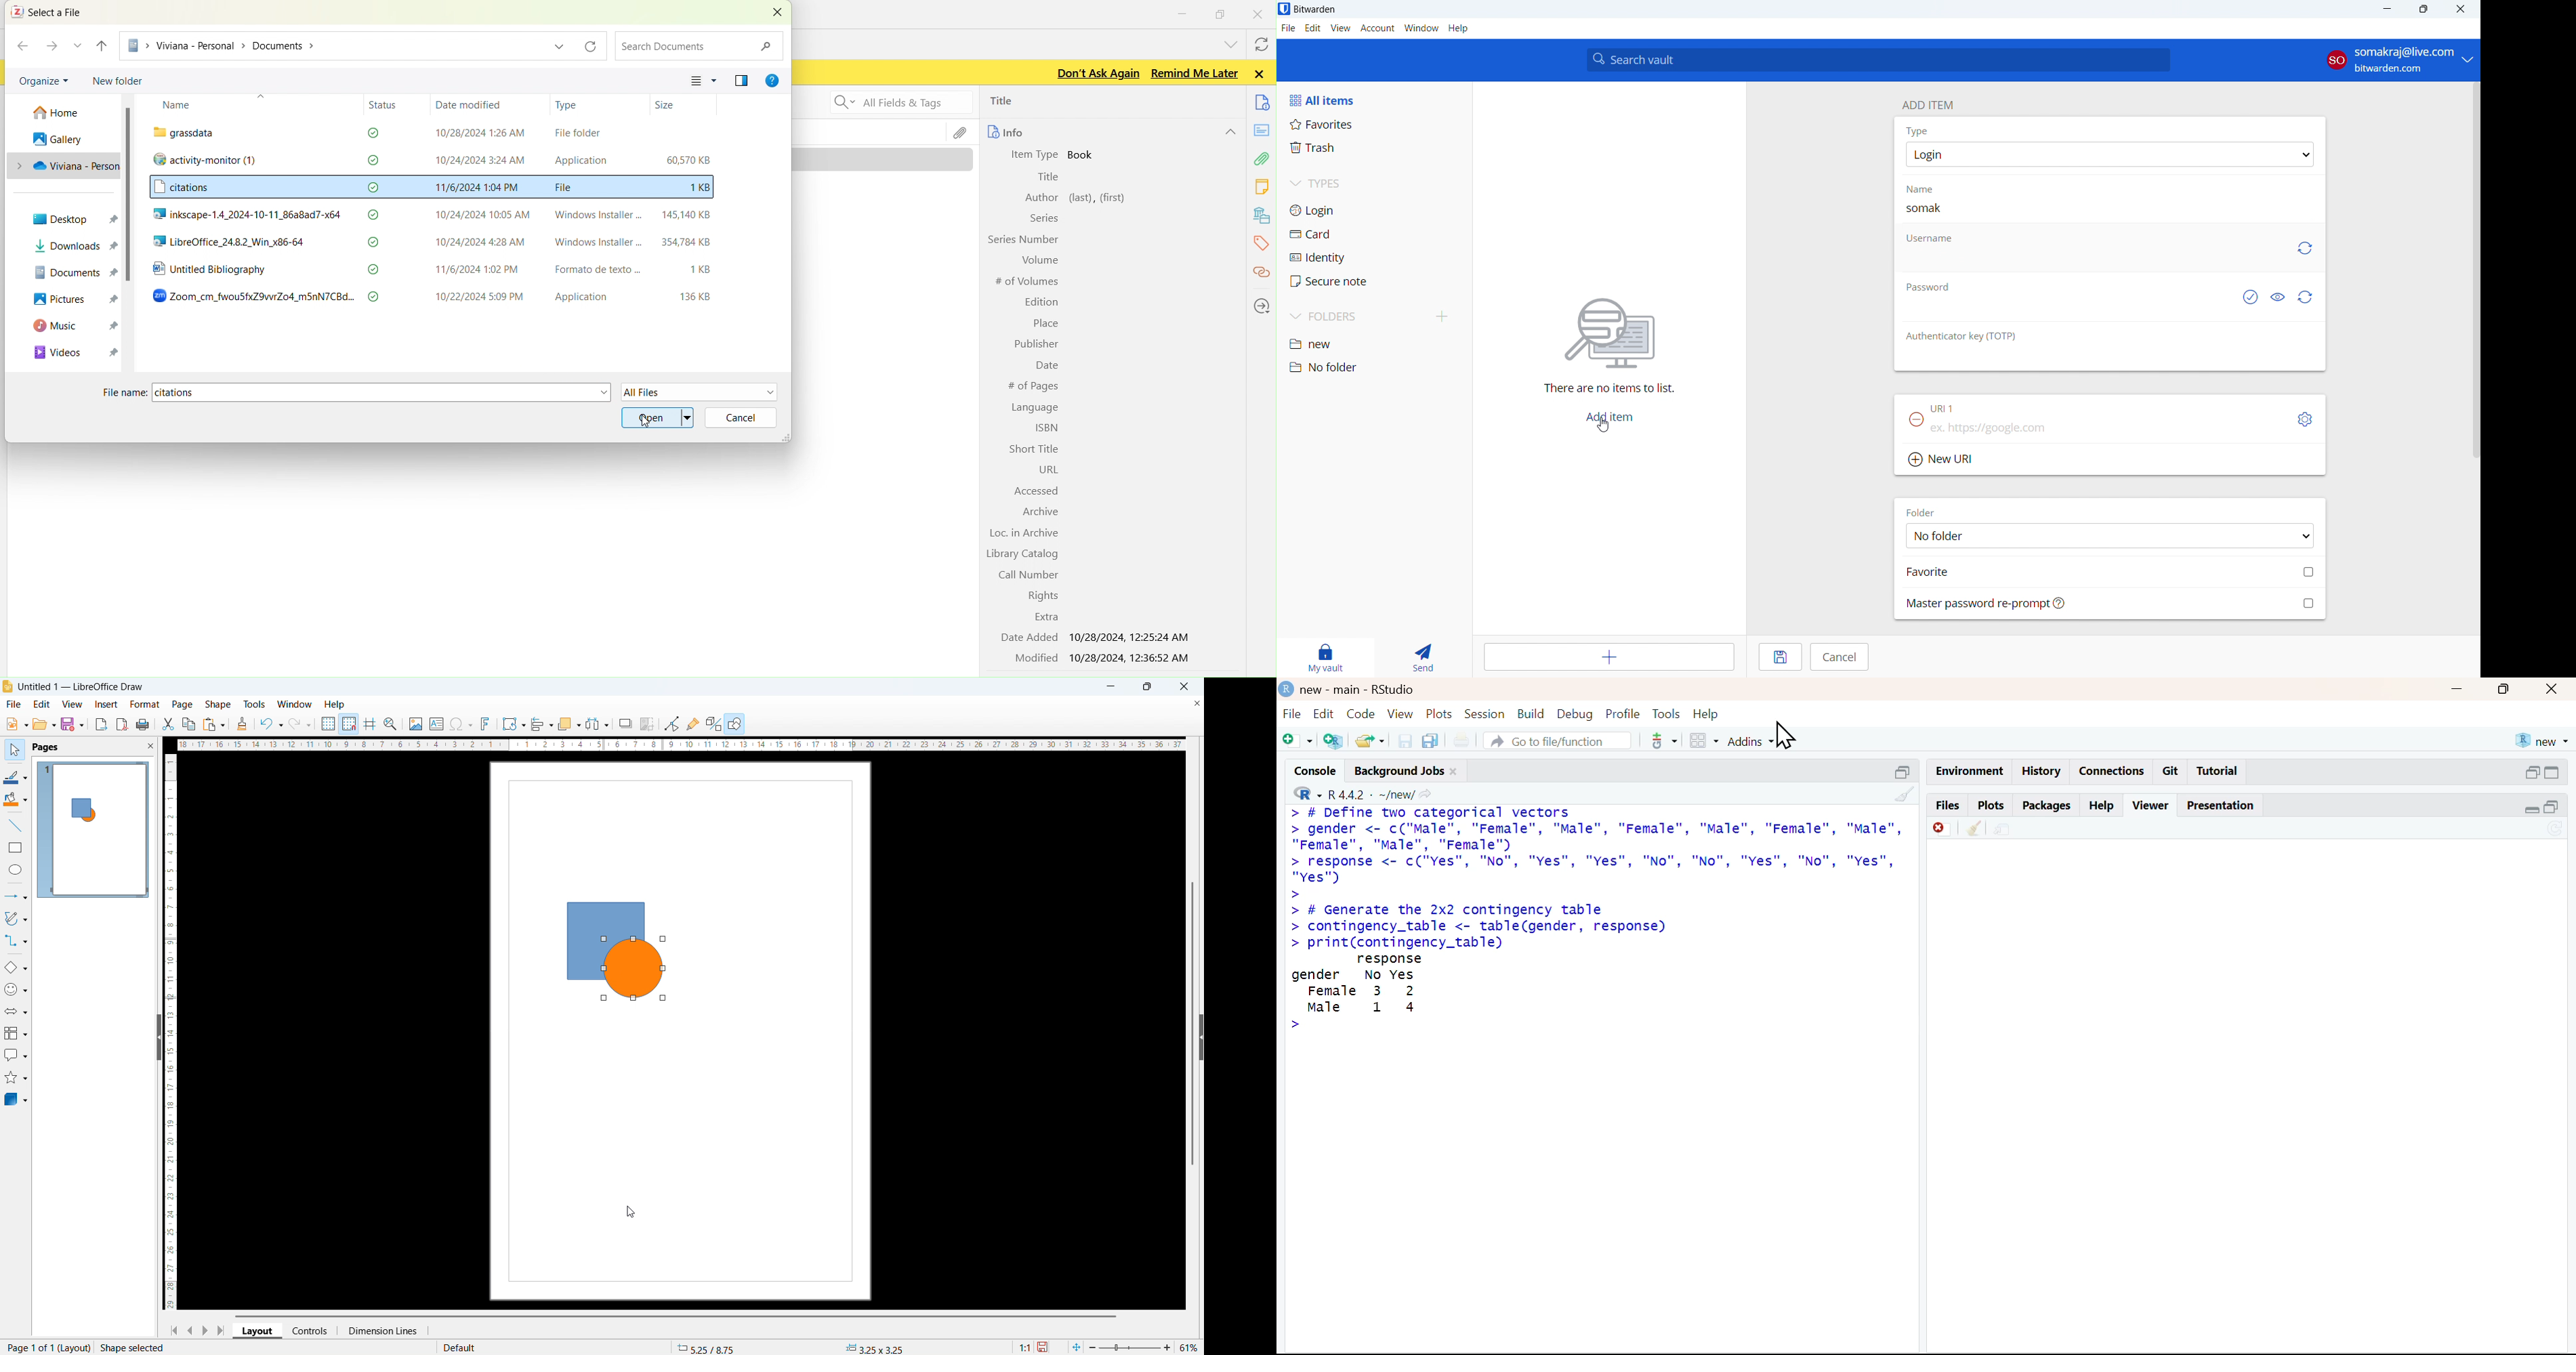 The height and width of the screenshot is (1372, 2576). I want to click on notes, so click(1263, 186).